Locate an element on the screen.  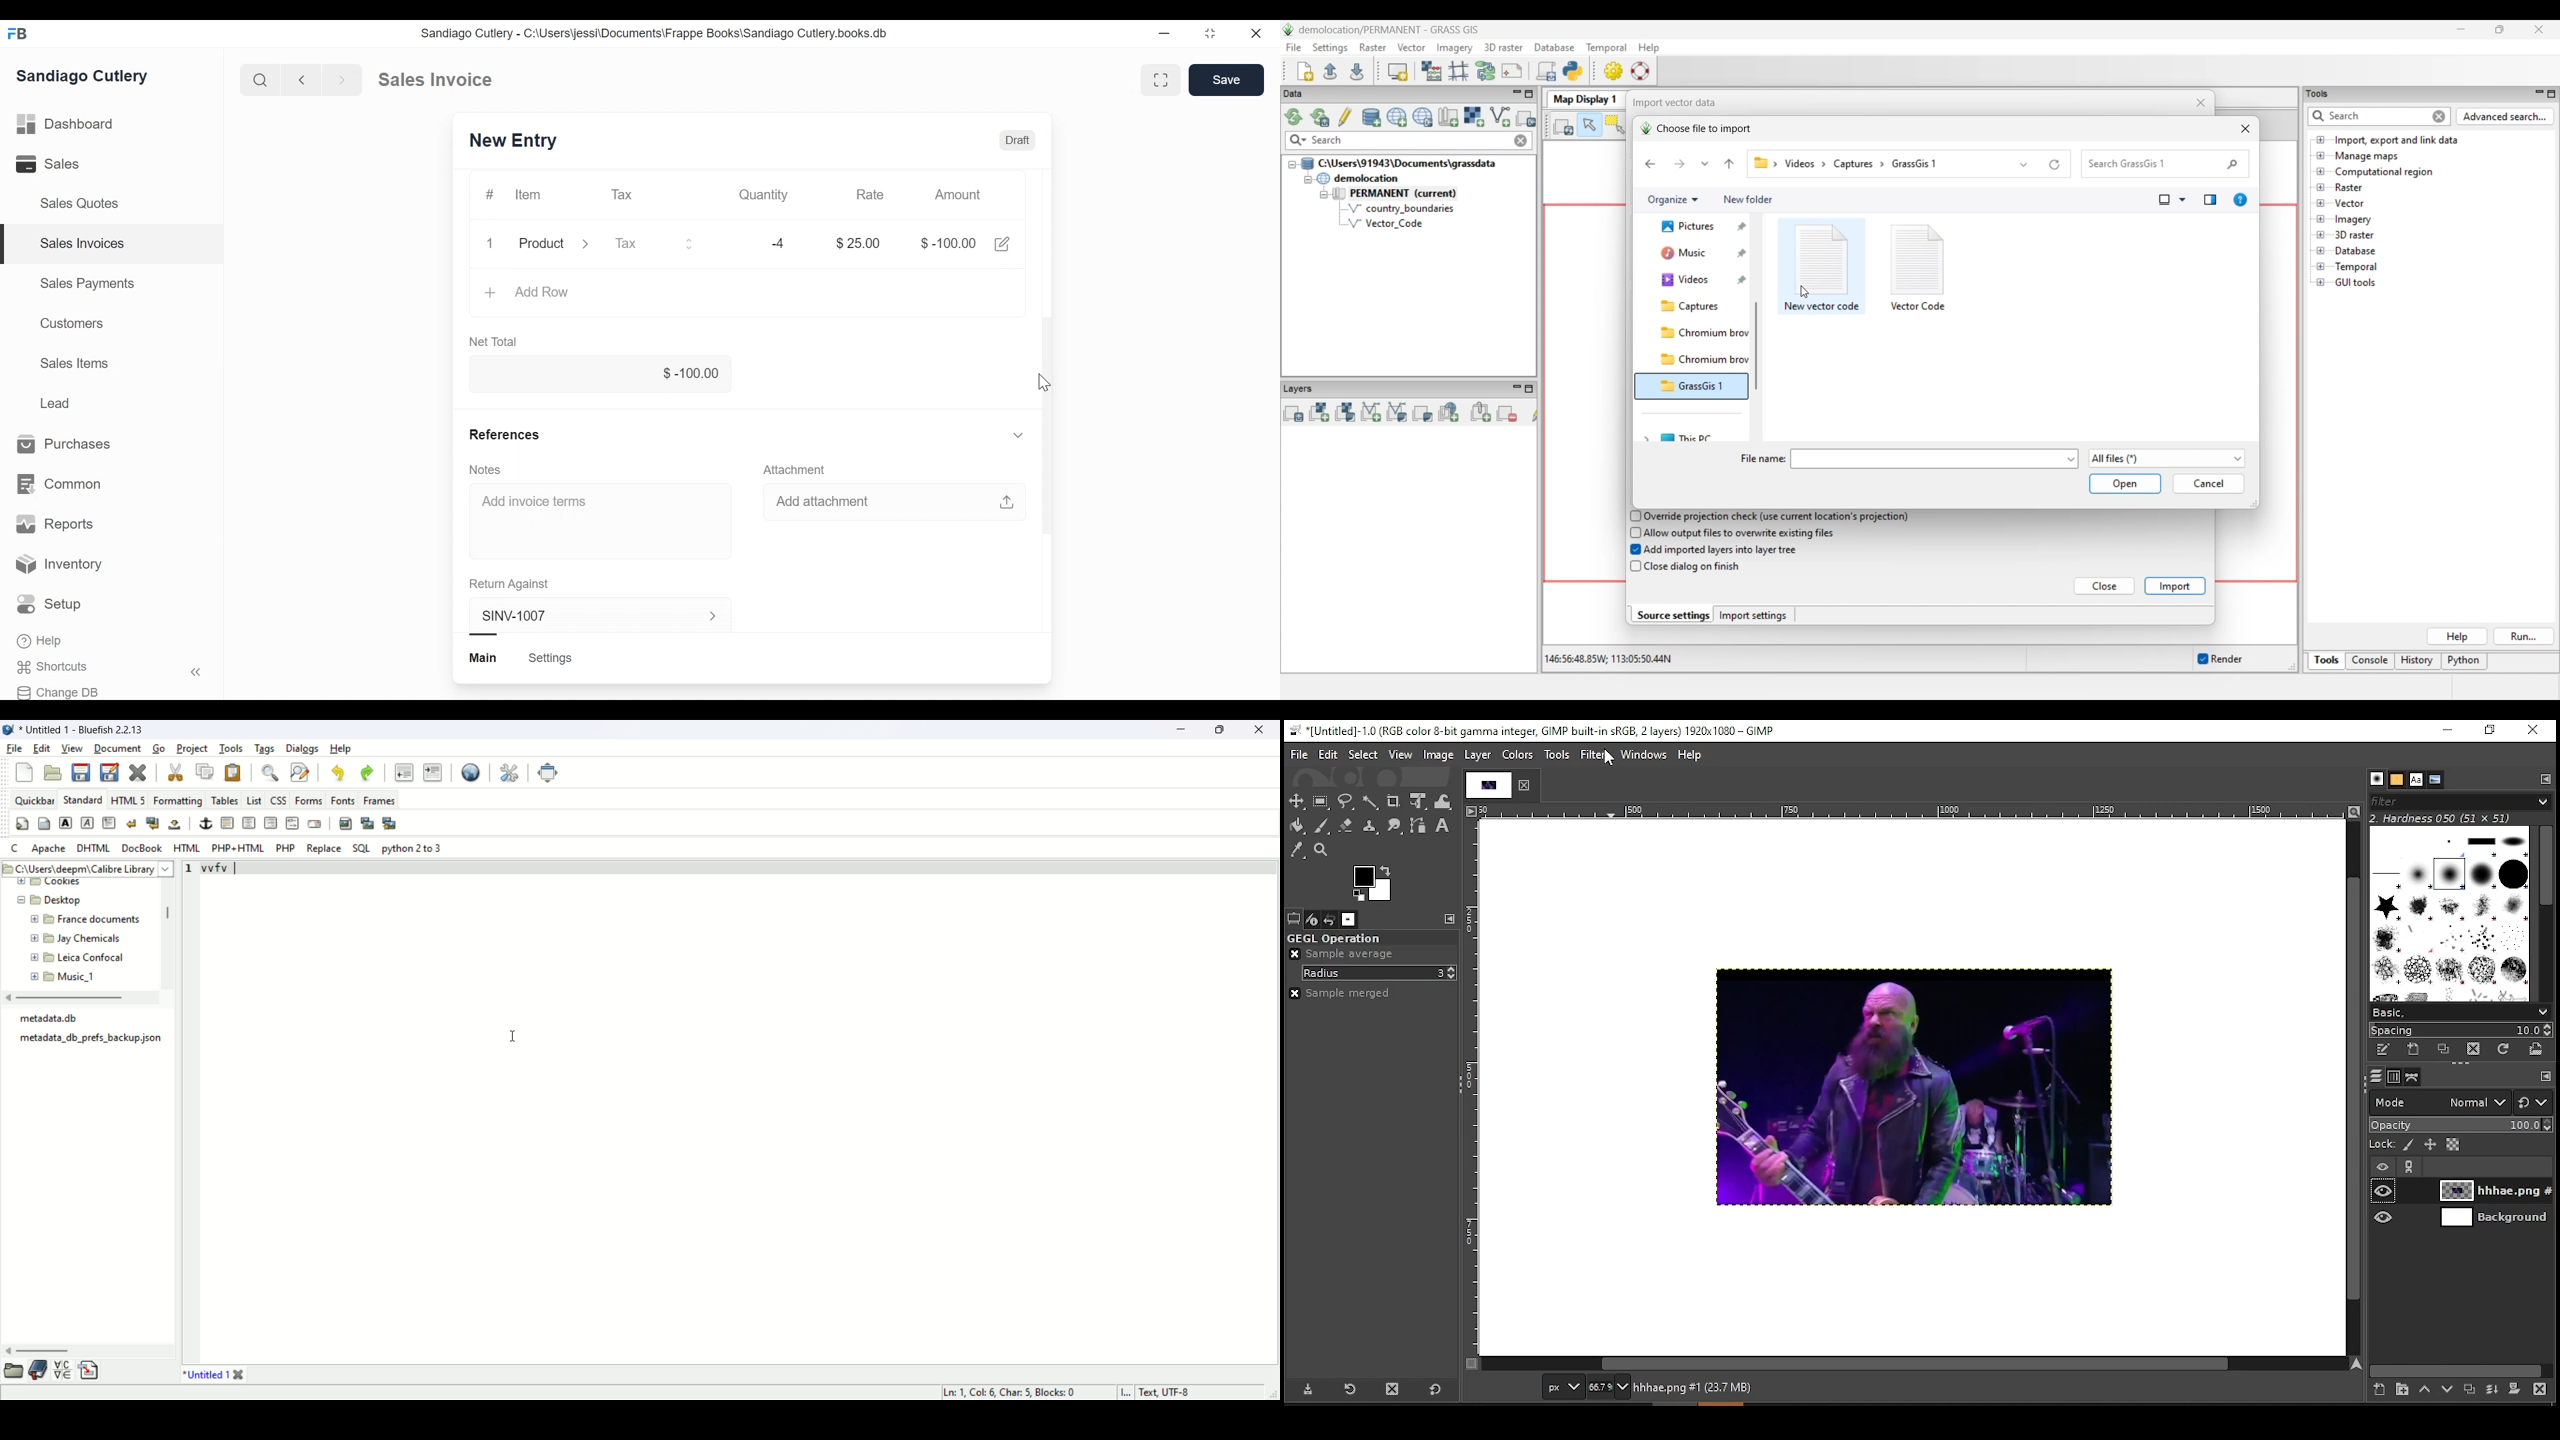
 Common is located at coordinates (61, 483).